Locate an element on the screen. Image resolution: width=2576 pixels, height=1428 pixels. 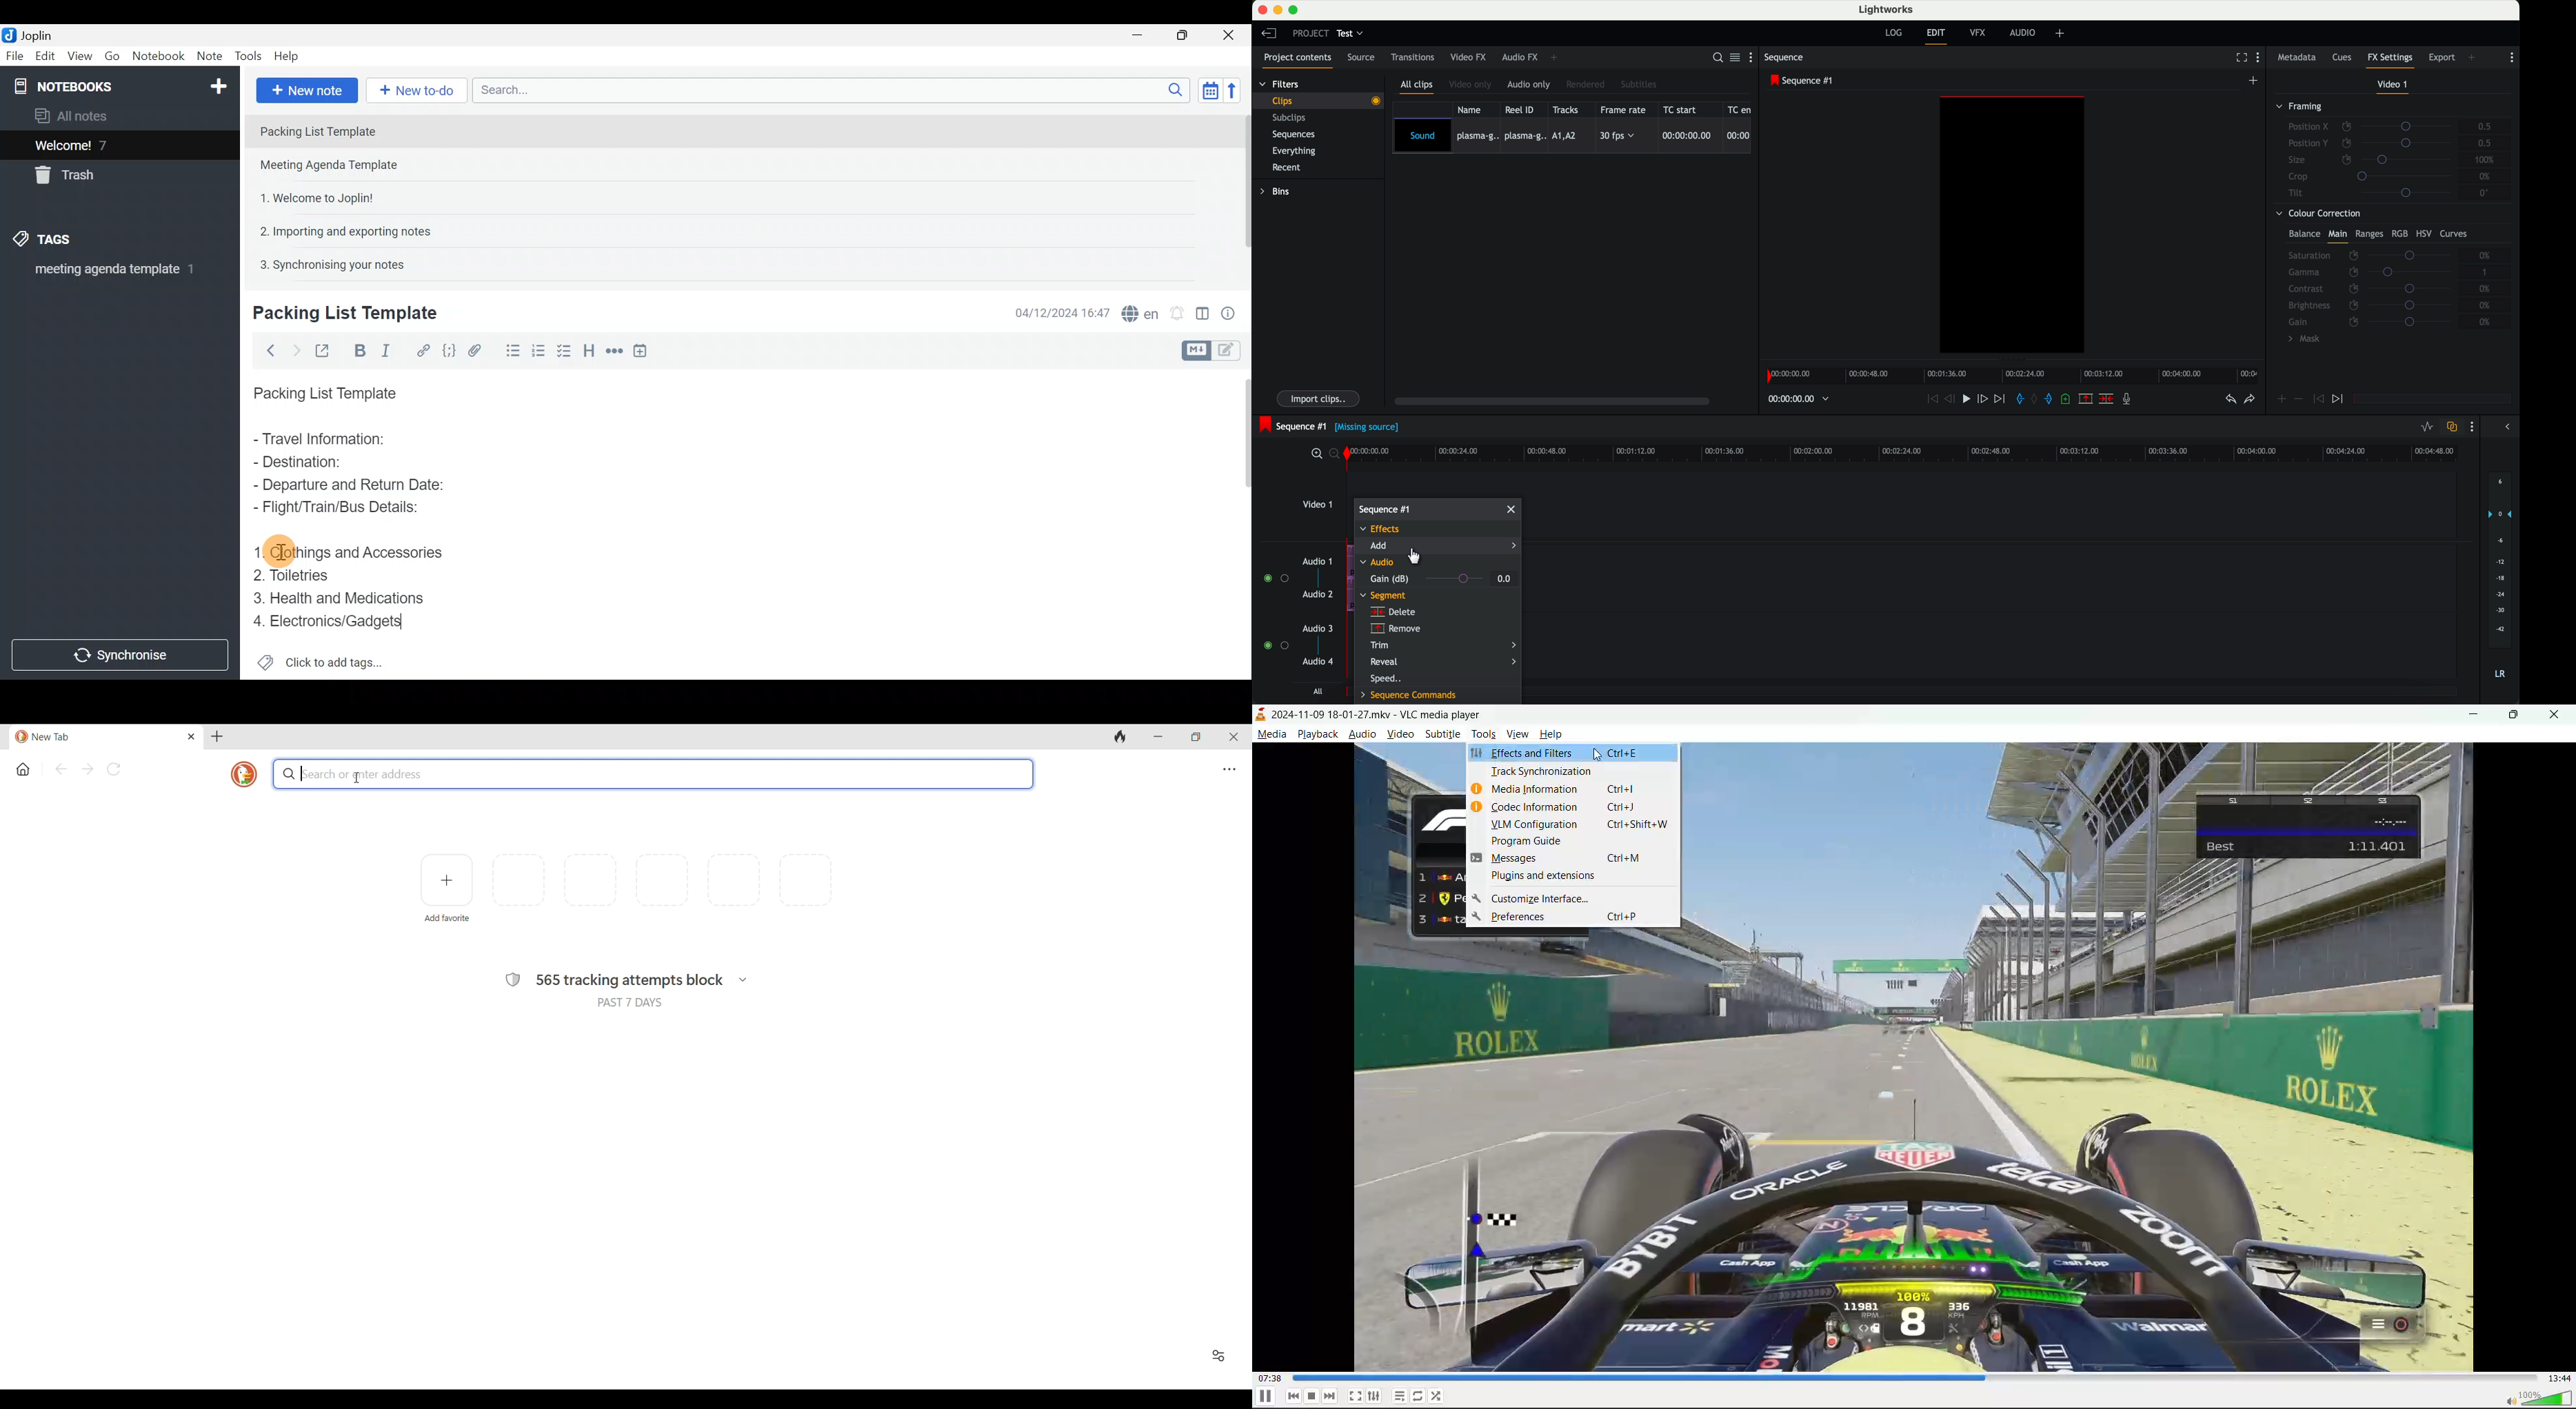
Note properties is located at coordinates (1233, 311).